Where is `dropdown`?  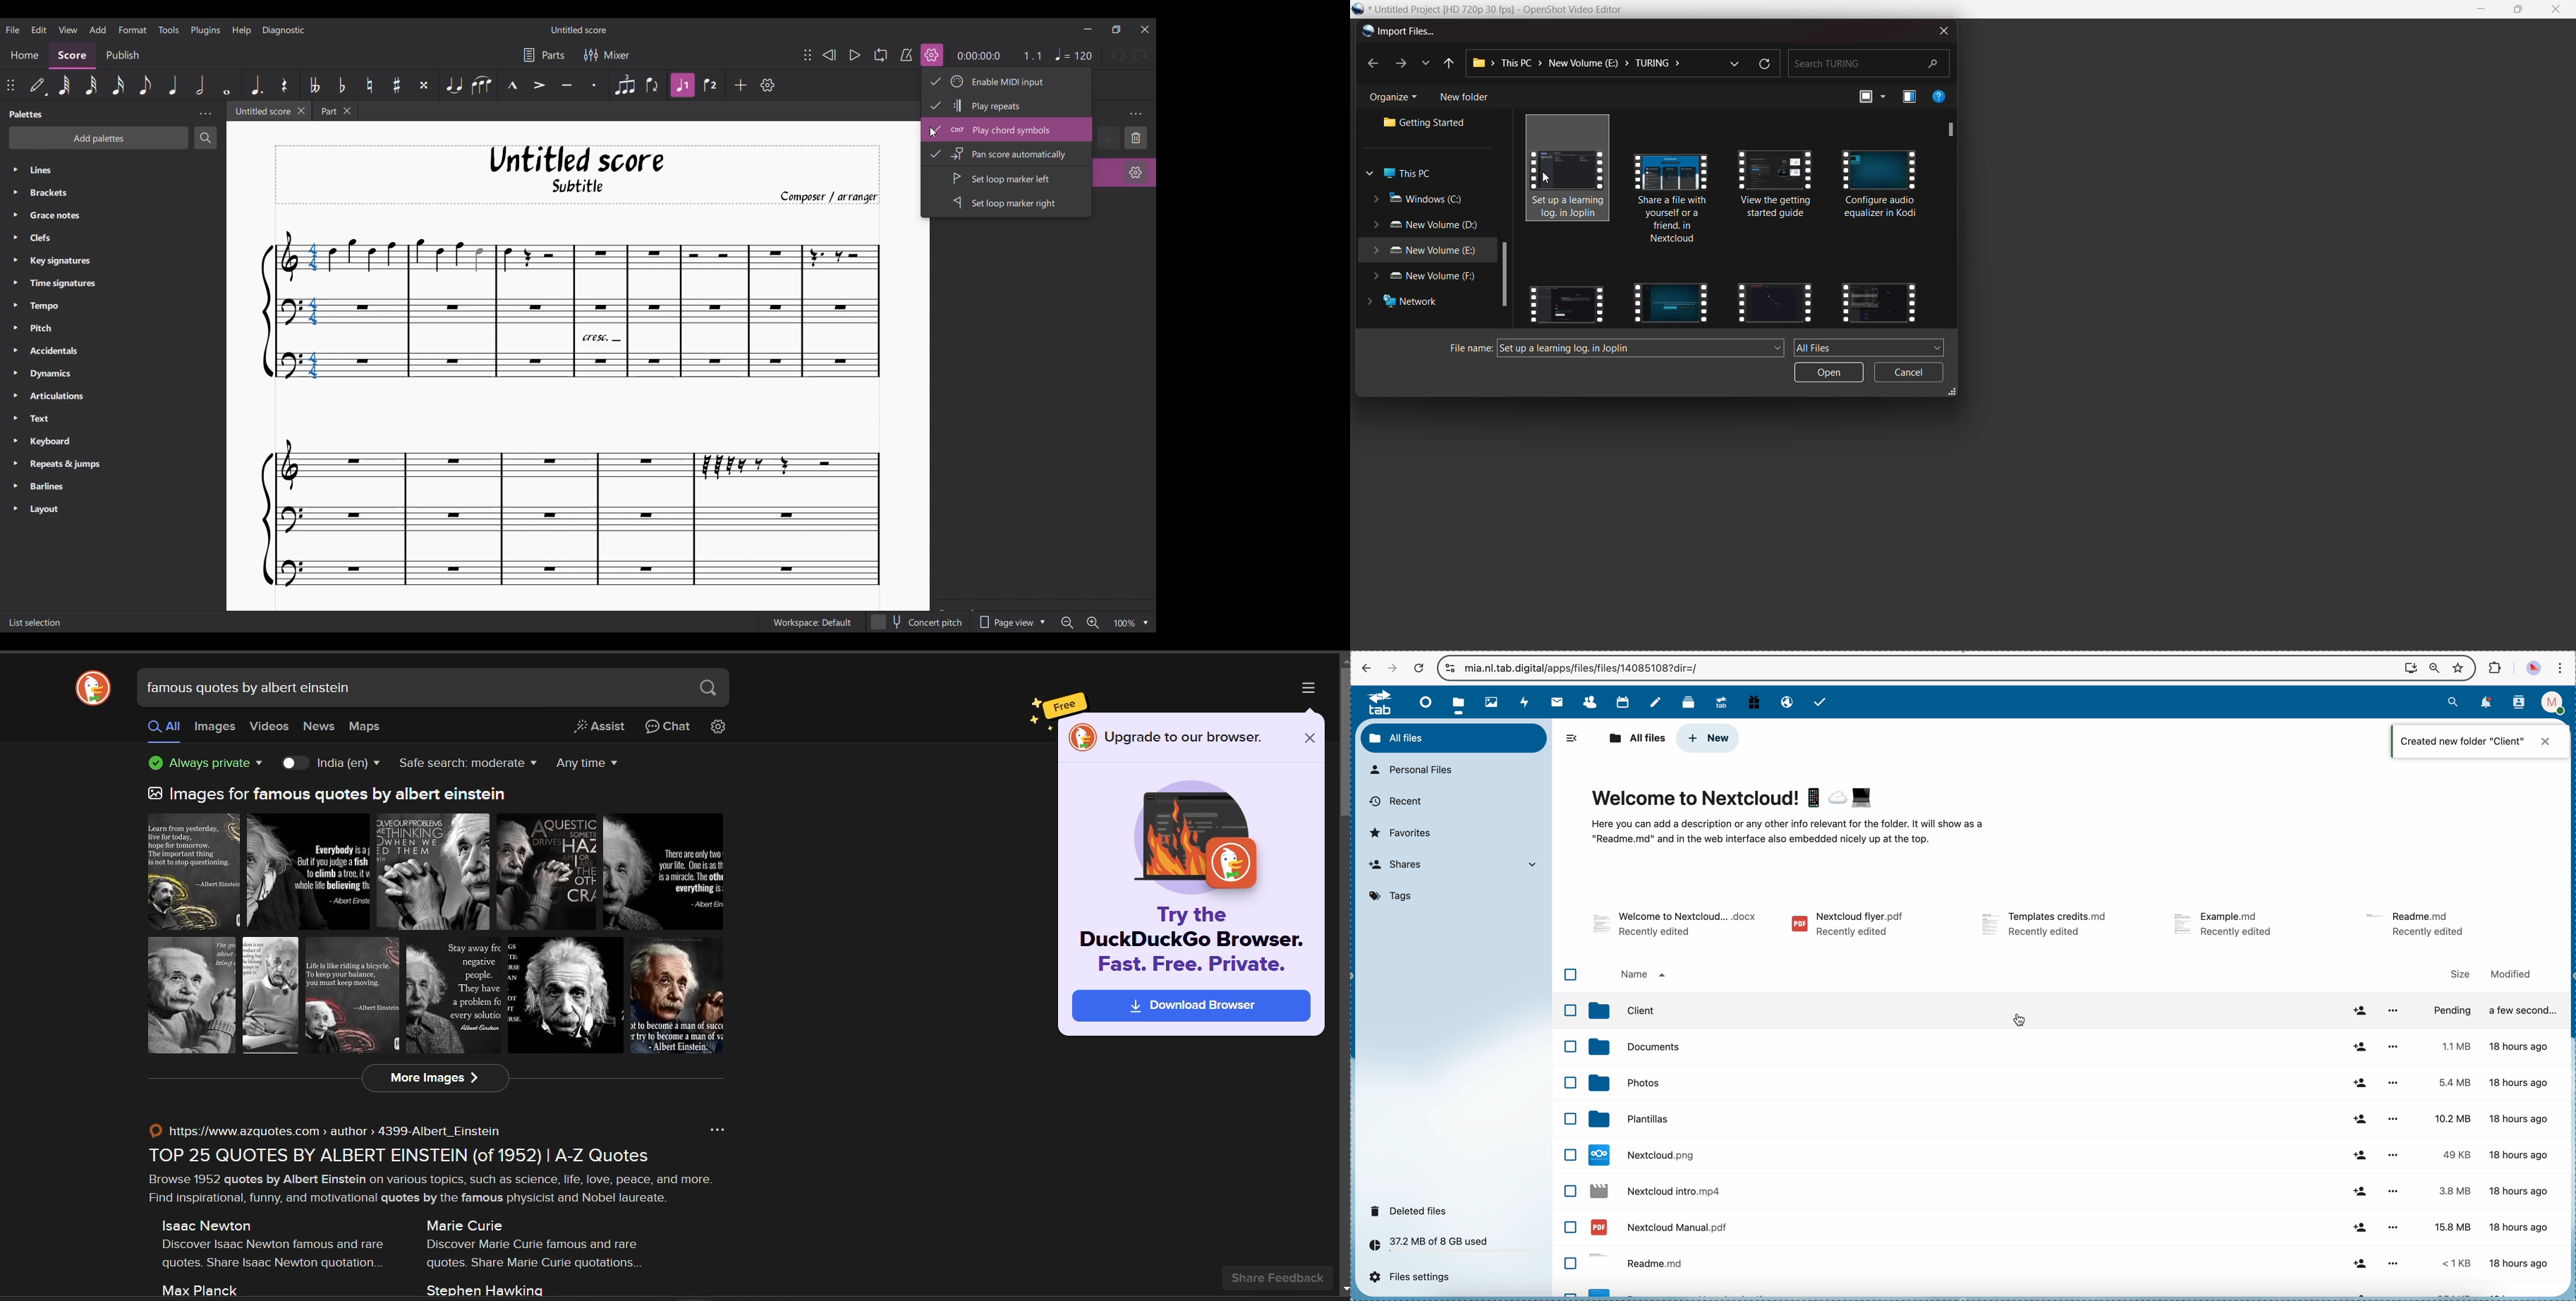 dropdown is located at coordinates (1733, 62).